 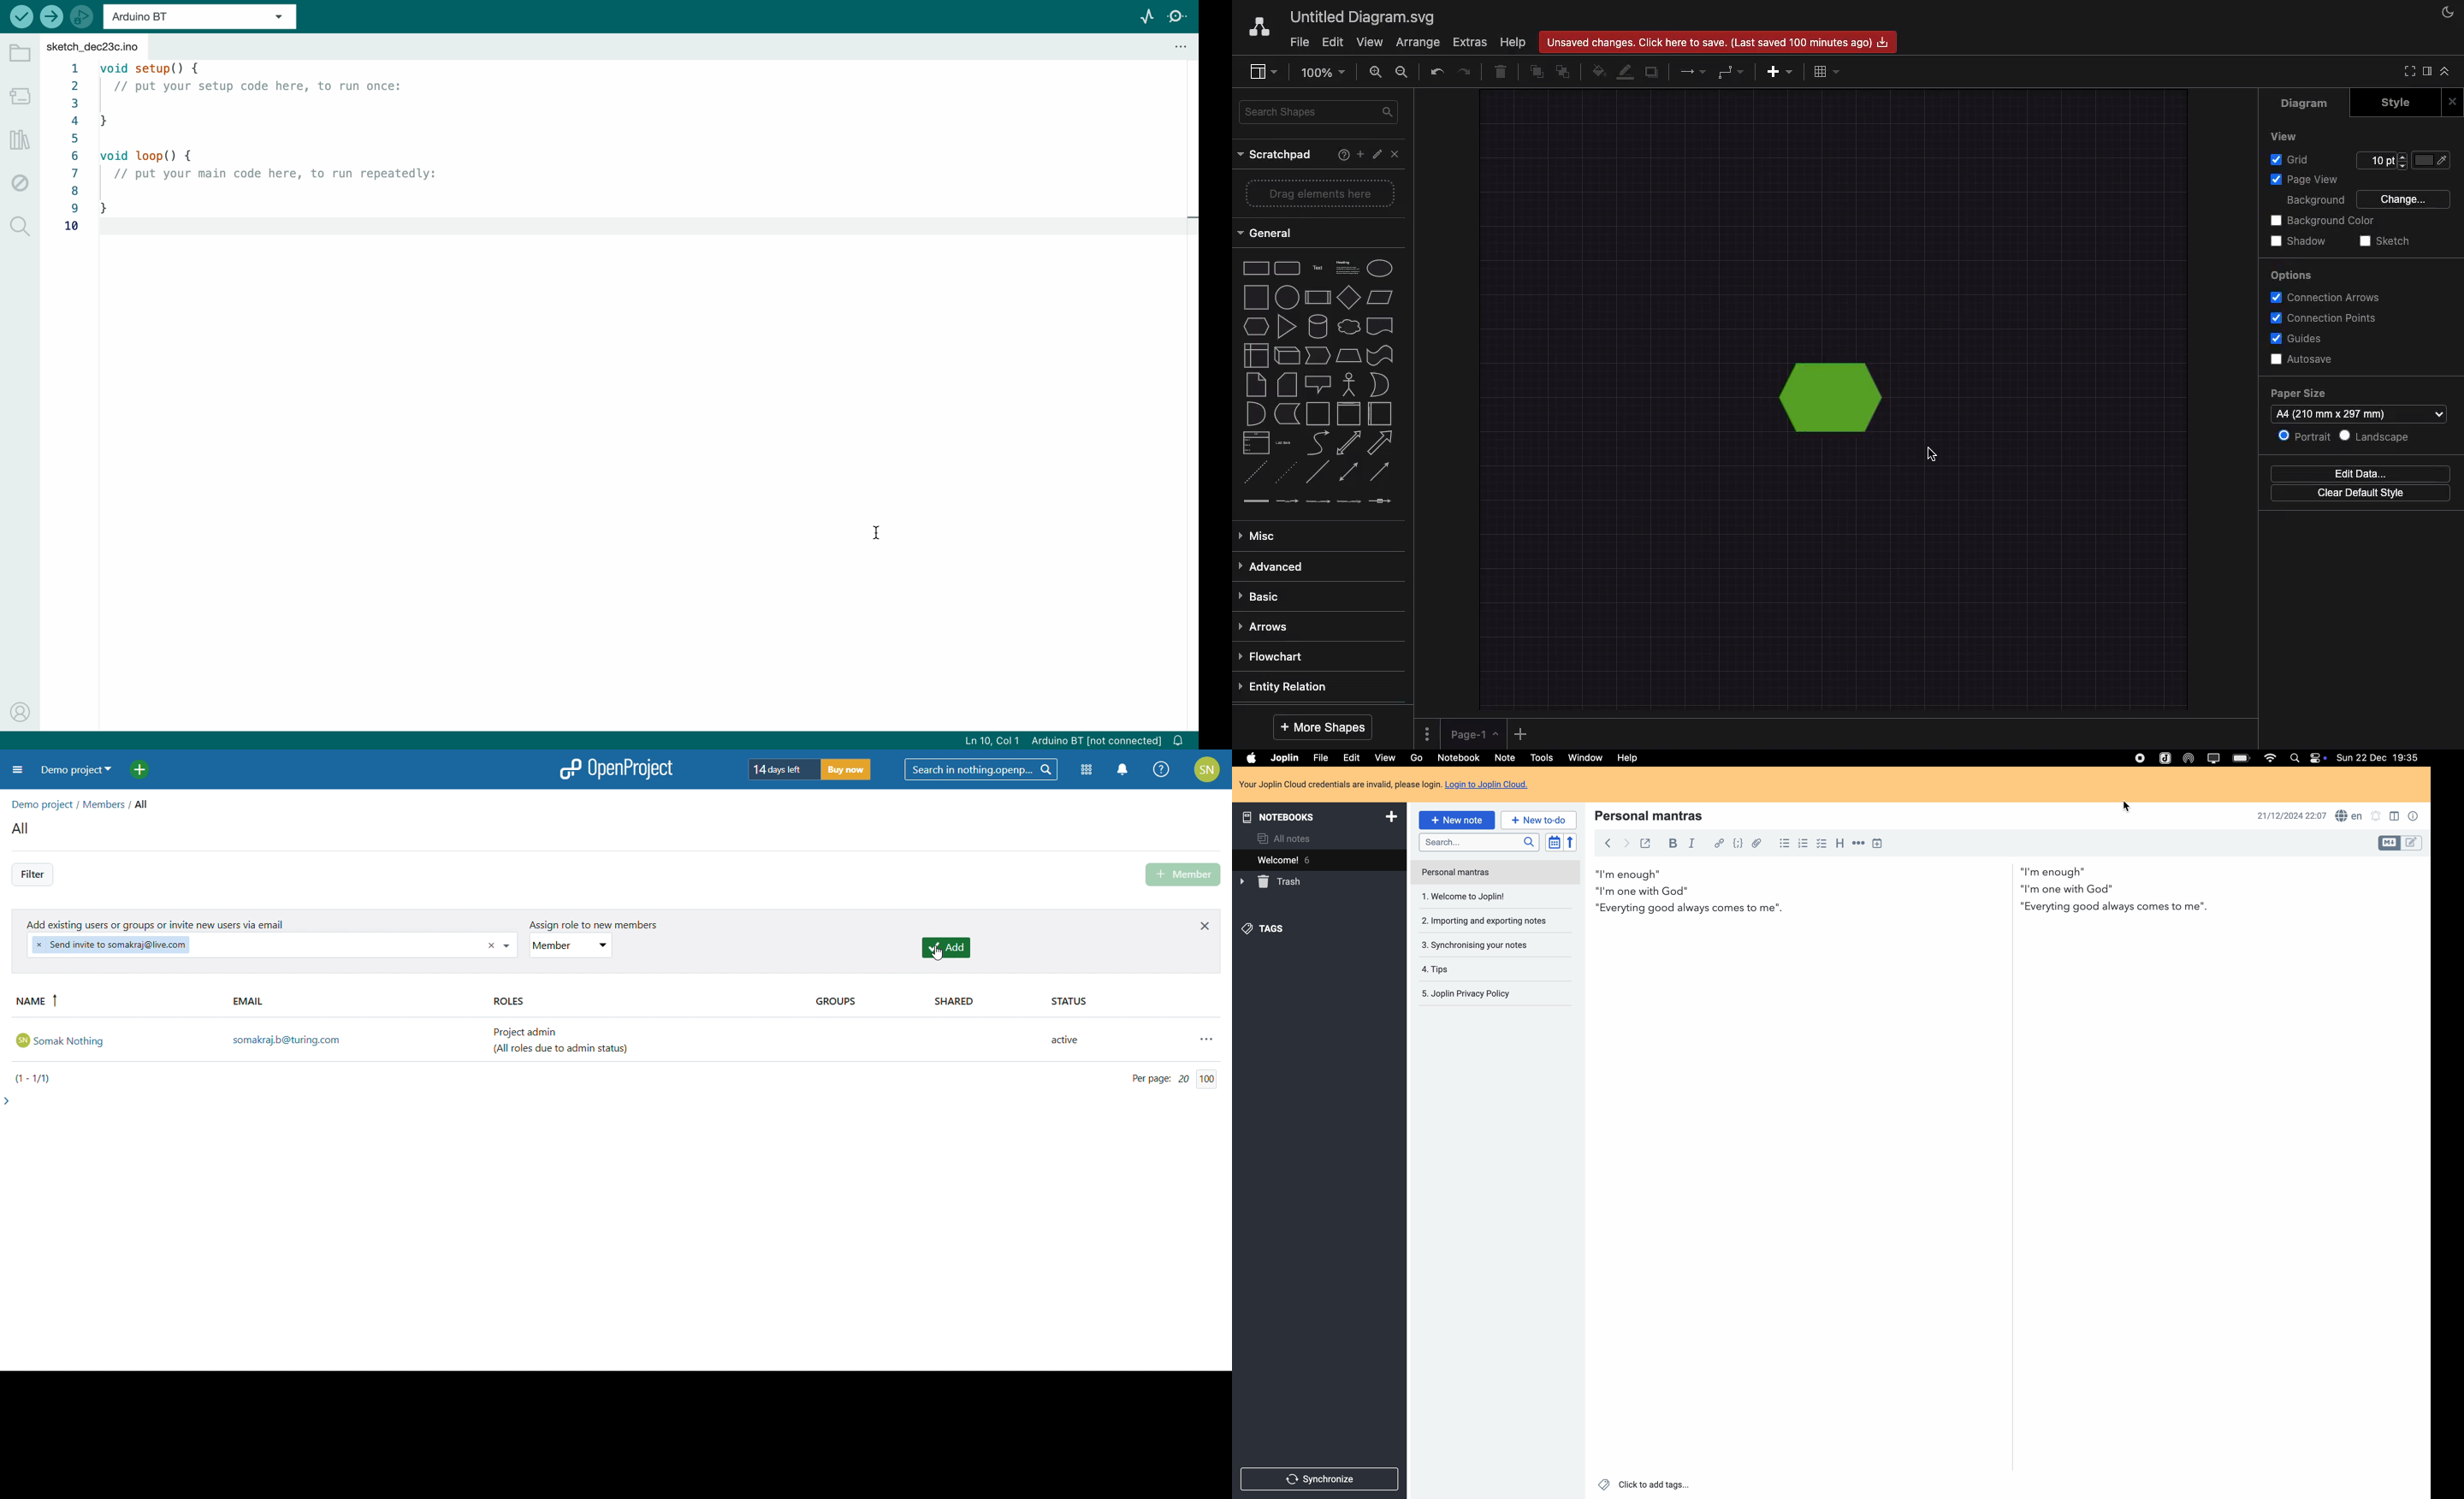 I want to click on checkbox, so click(x=1821, y=844).